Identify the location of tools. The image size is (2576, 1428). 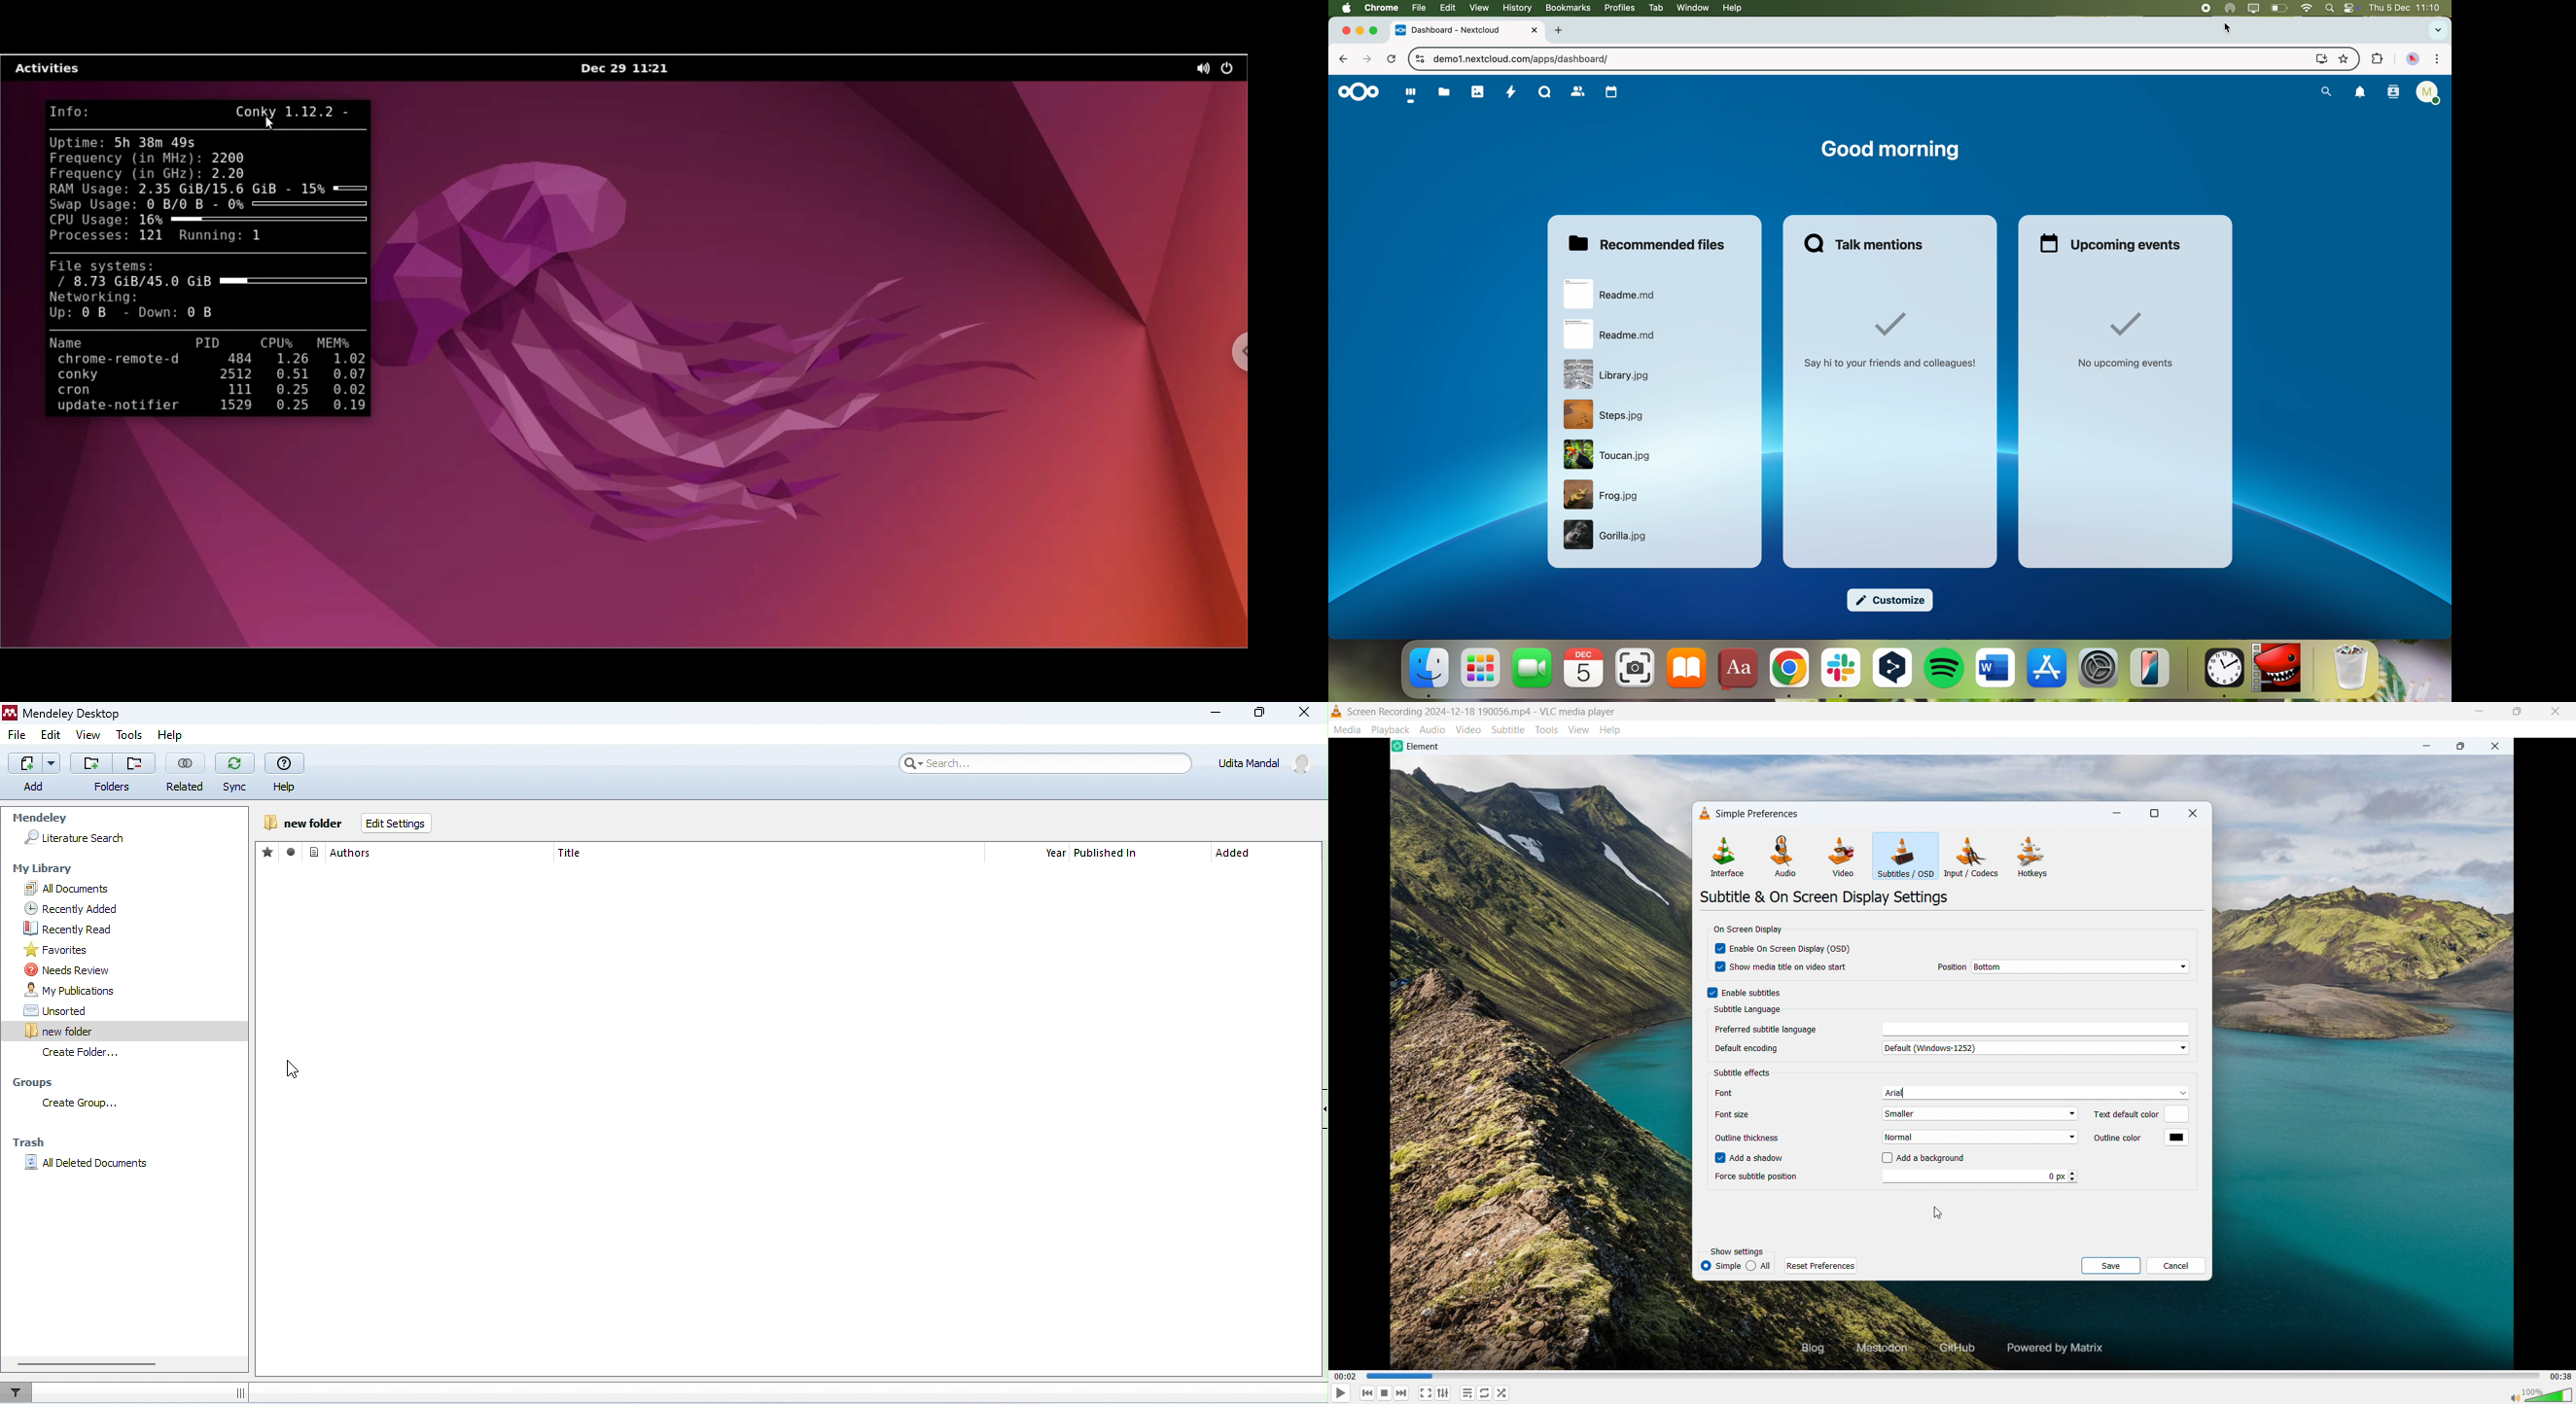
(130, 735).